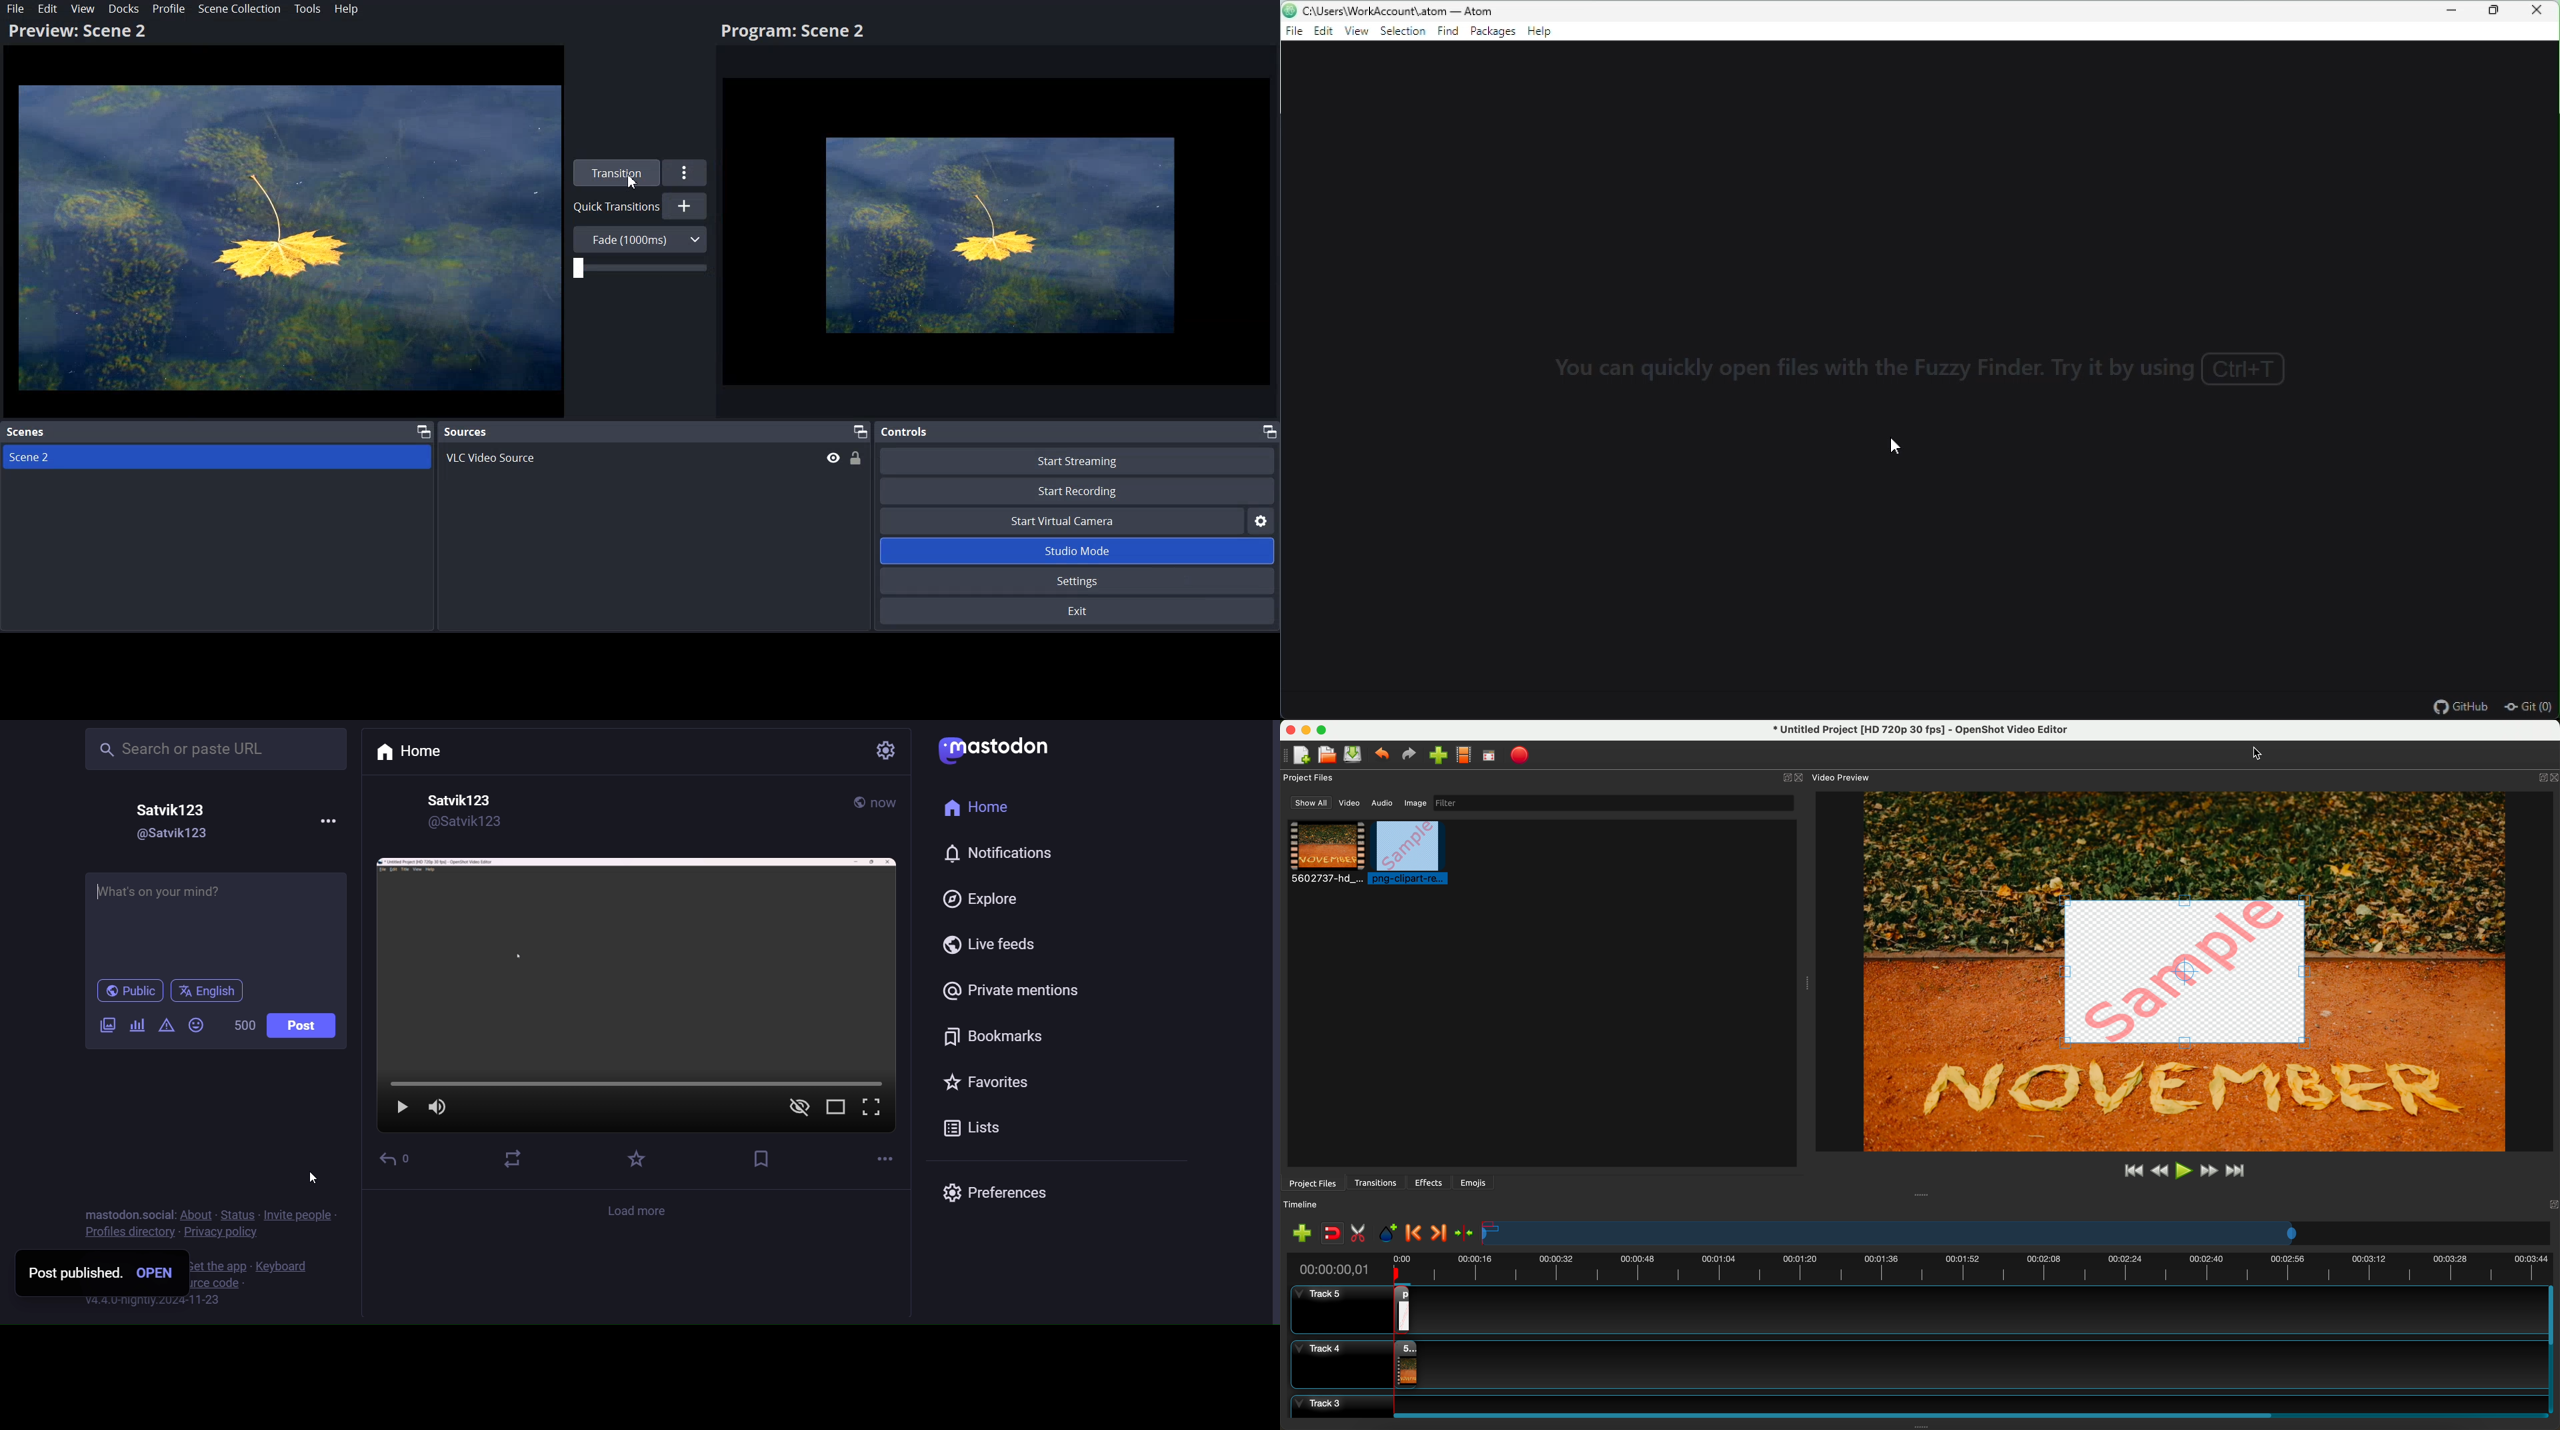 The image size is (2576, 1456). What do you see at coordinates (687, 173) in the screenshot?
I see `More` at bounding box center [687, 173].